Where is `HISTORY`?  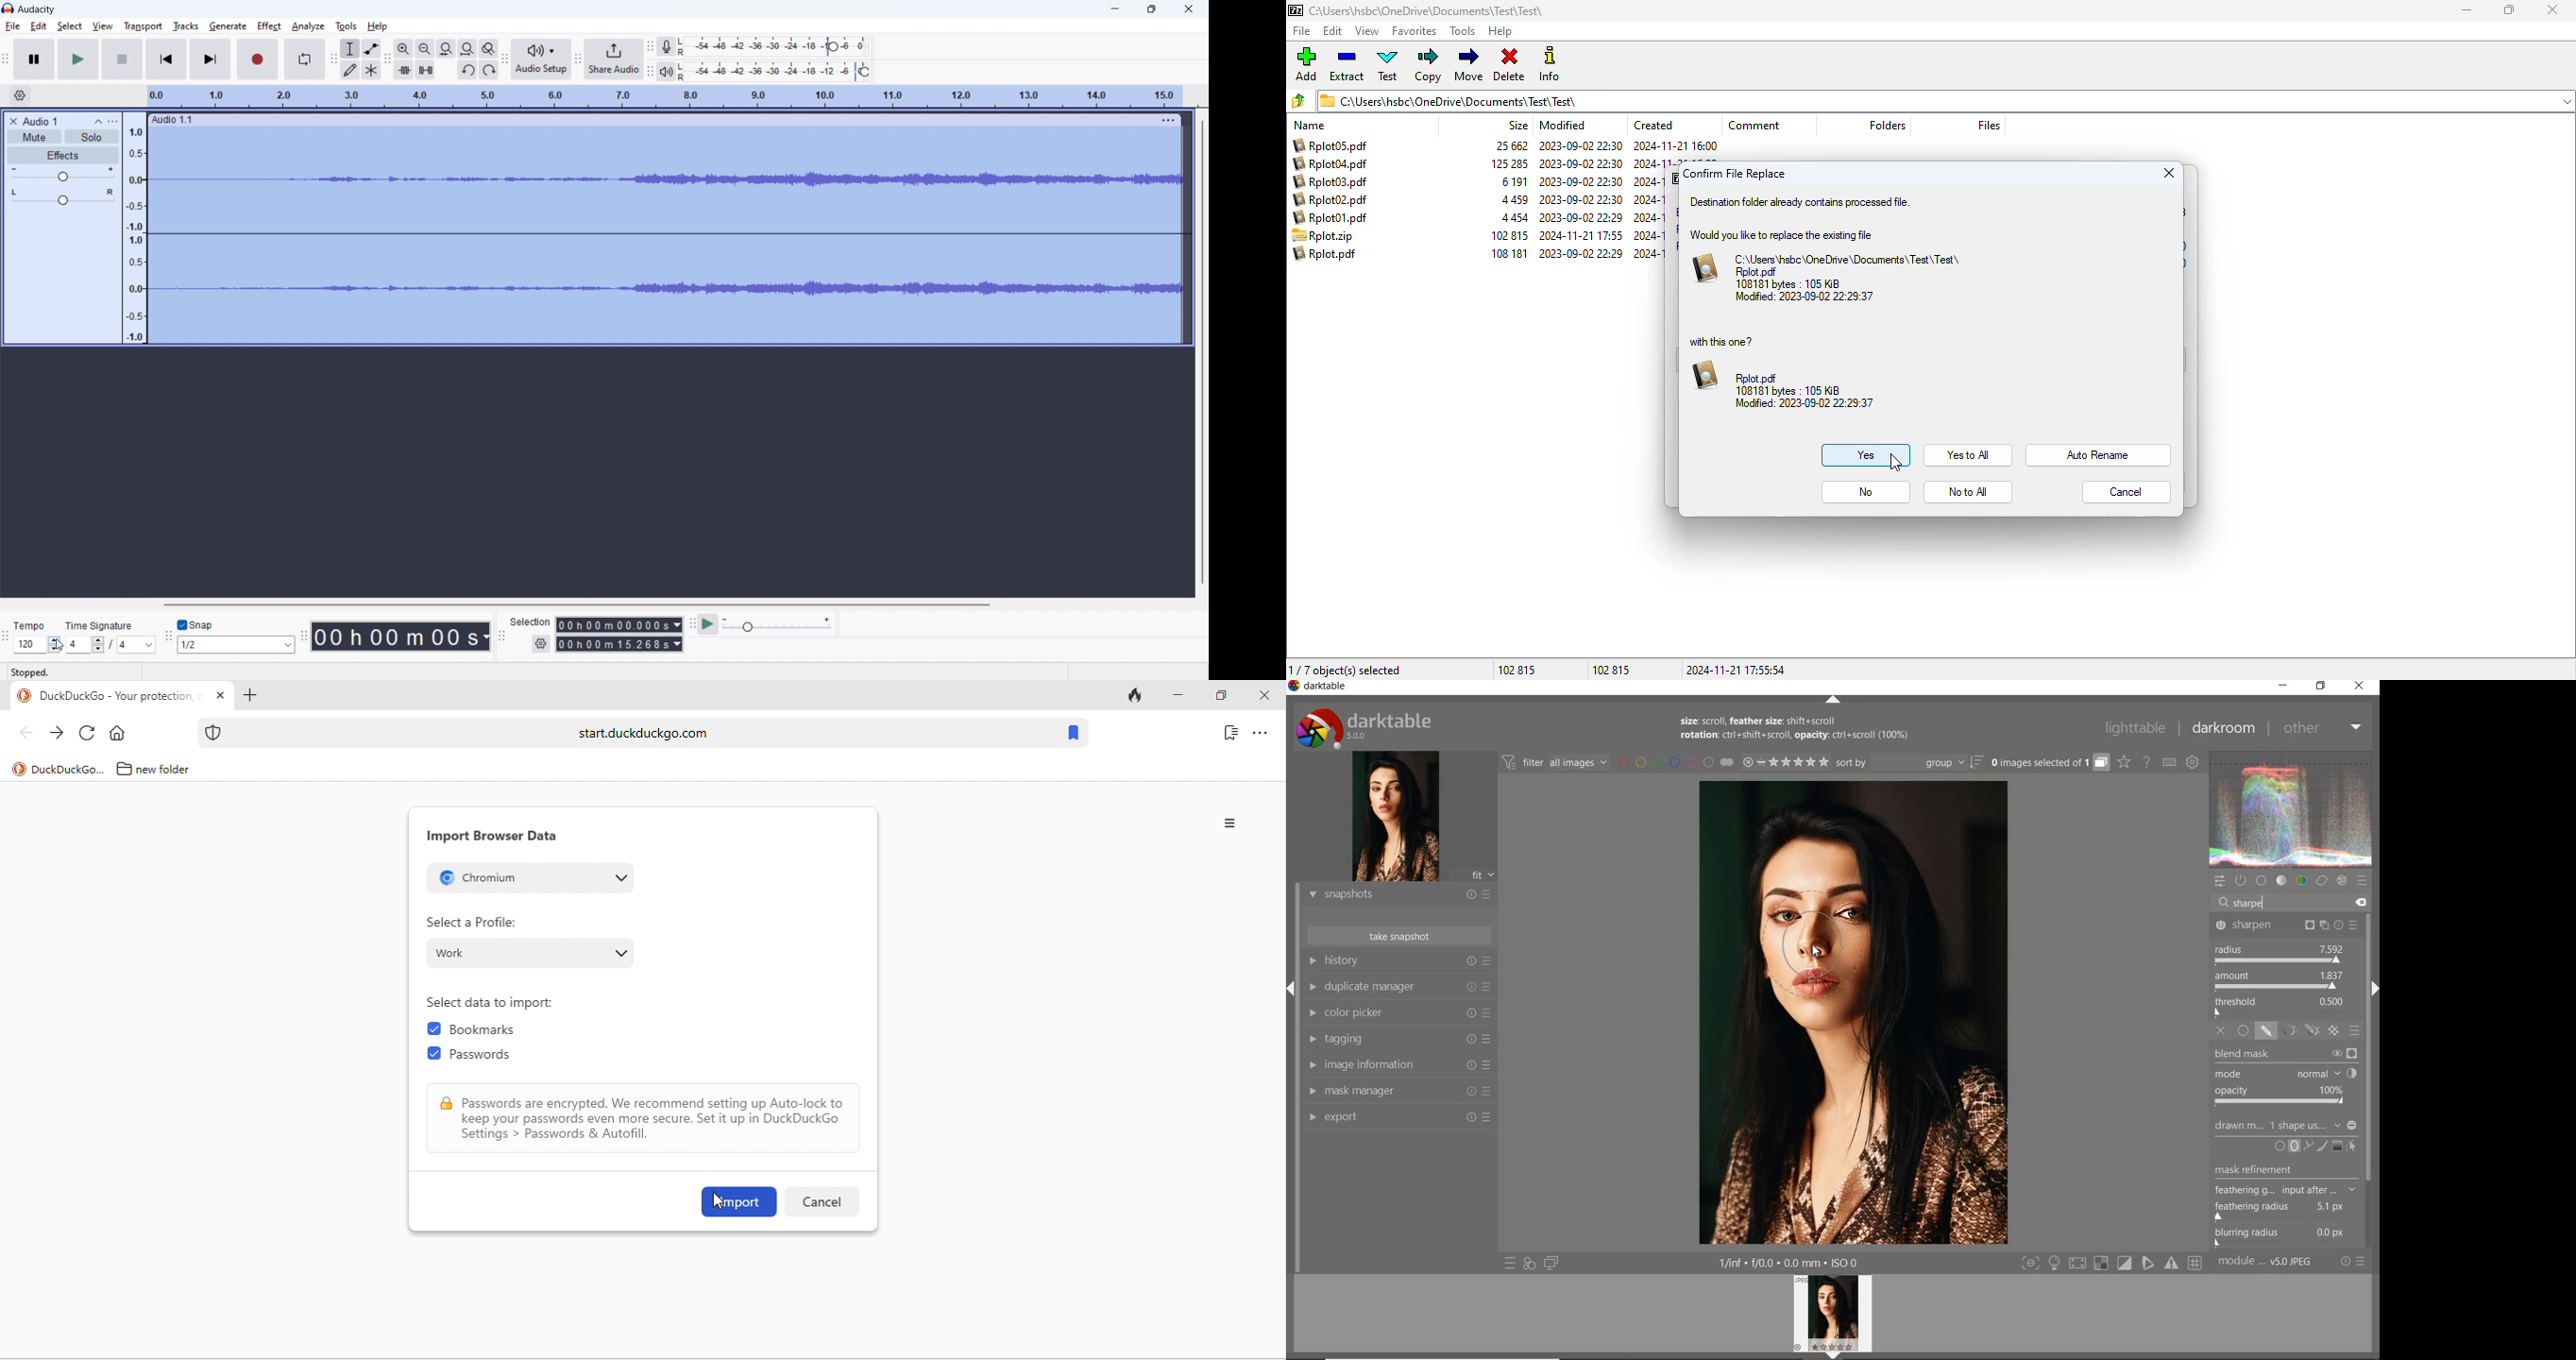
HISTORY is located at coordinates (1399, 962).